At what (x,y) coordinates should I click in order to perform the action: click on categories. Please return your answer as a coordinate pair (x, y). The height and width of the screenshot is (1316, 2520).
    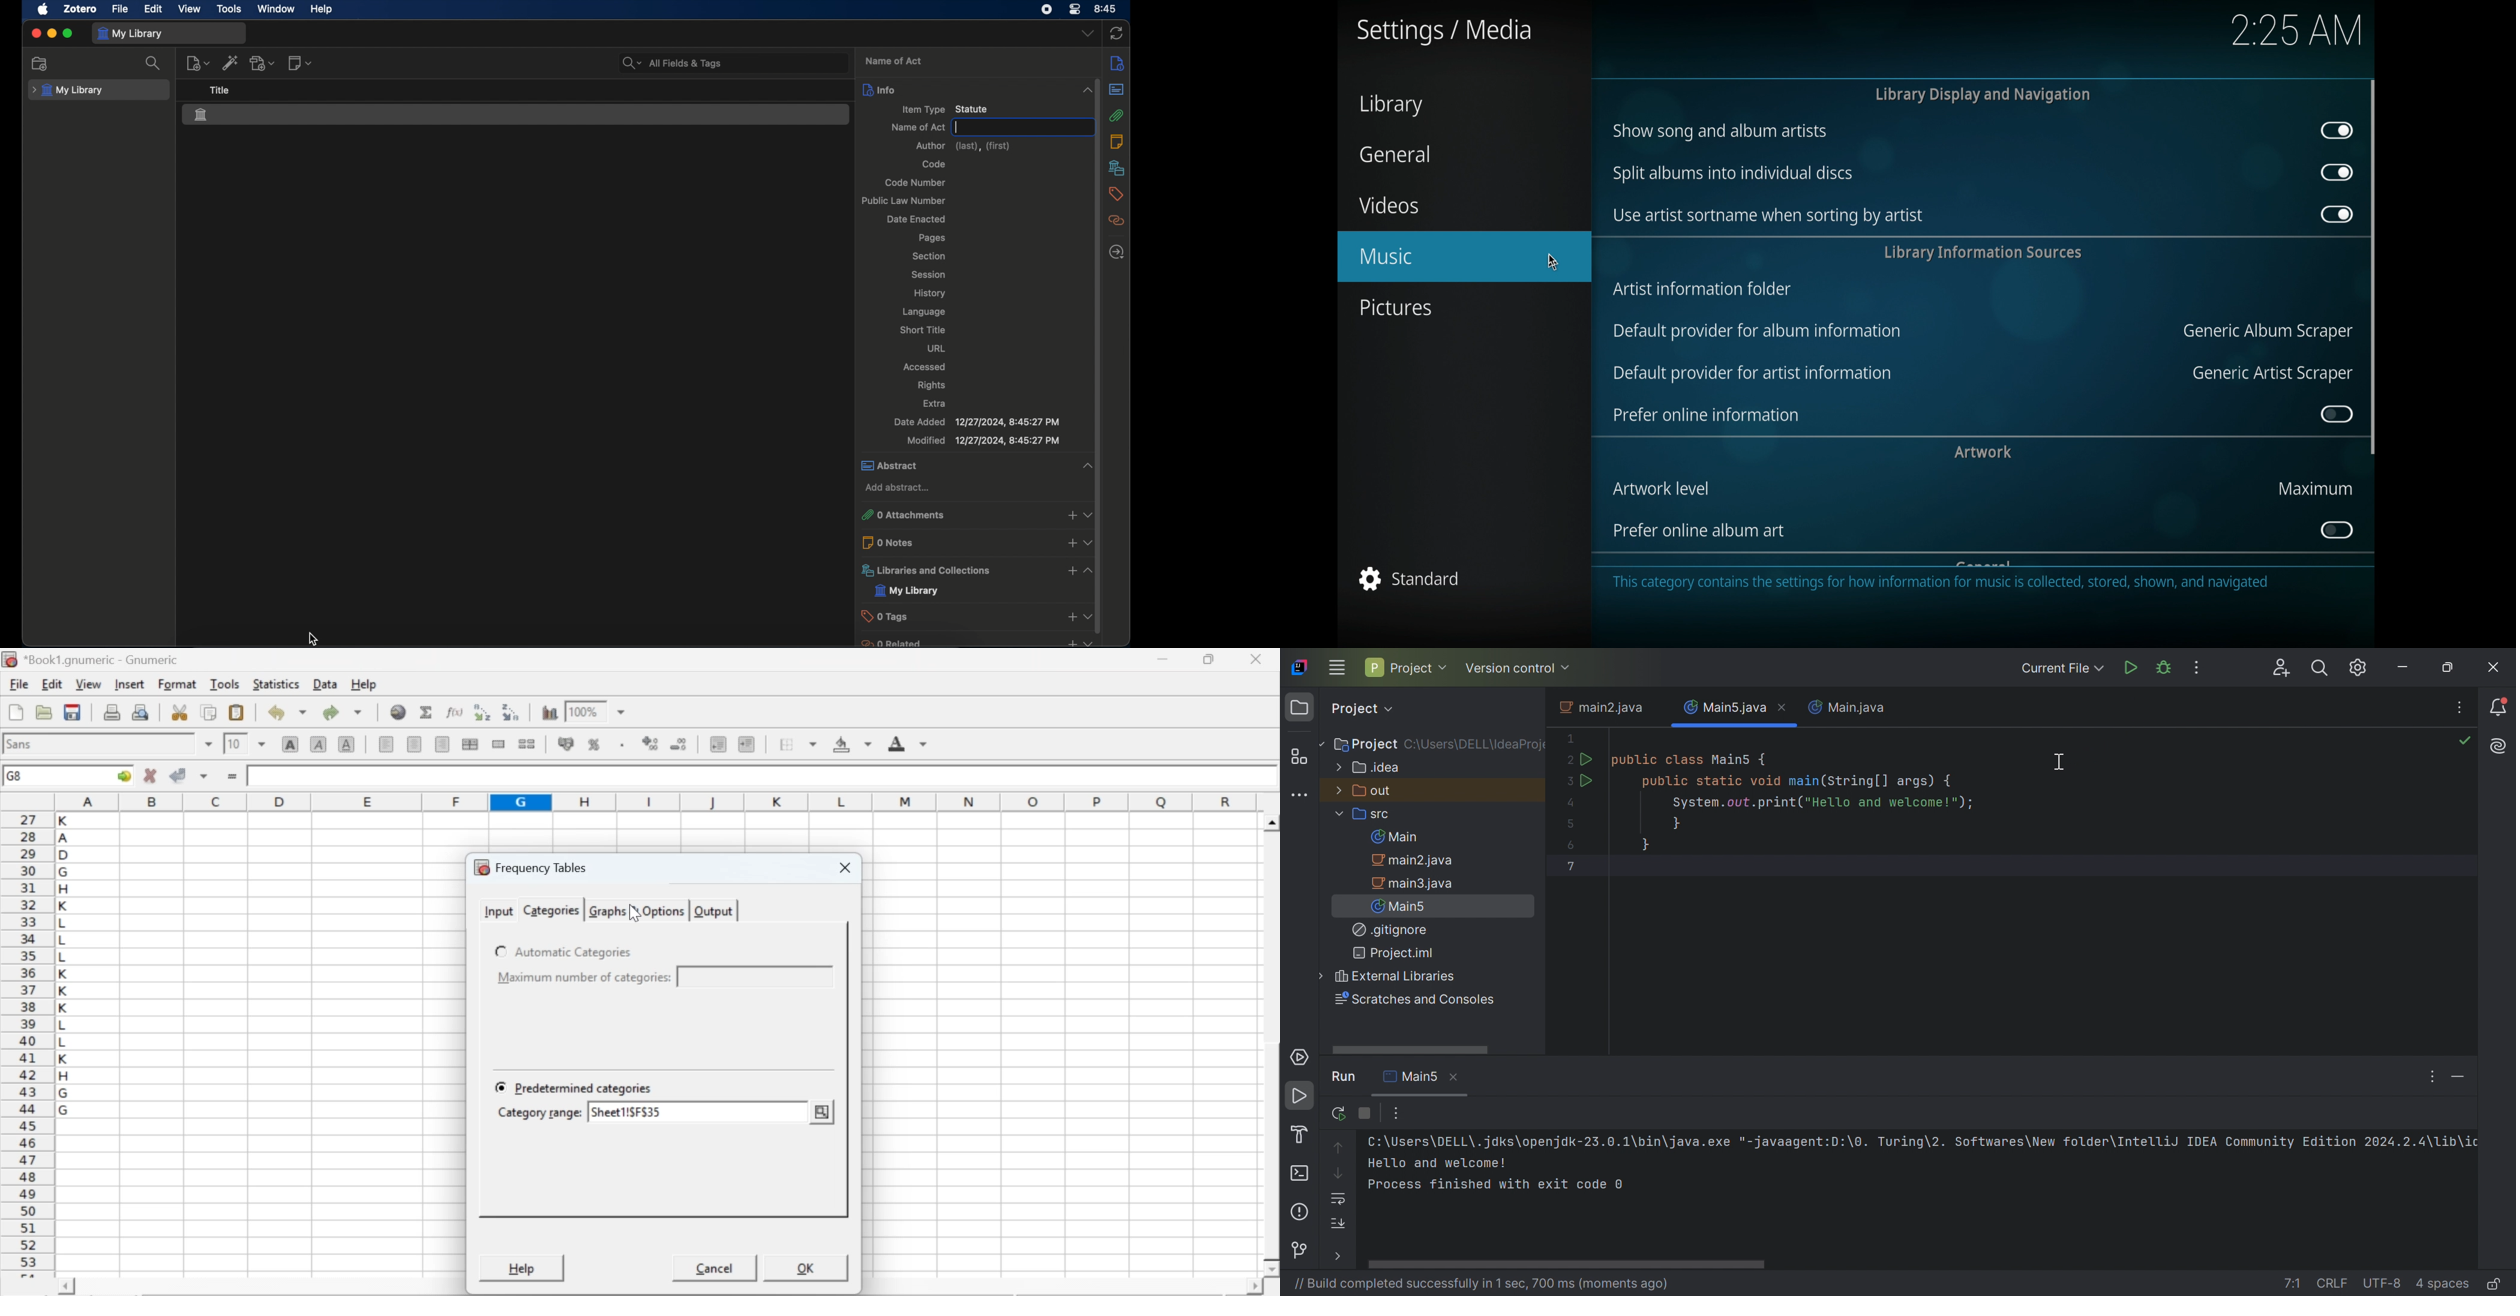
    Looking at the image, I should click on (550, 911).